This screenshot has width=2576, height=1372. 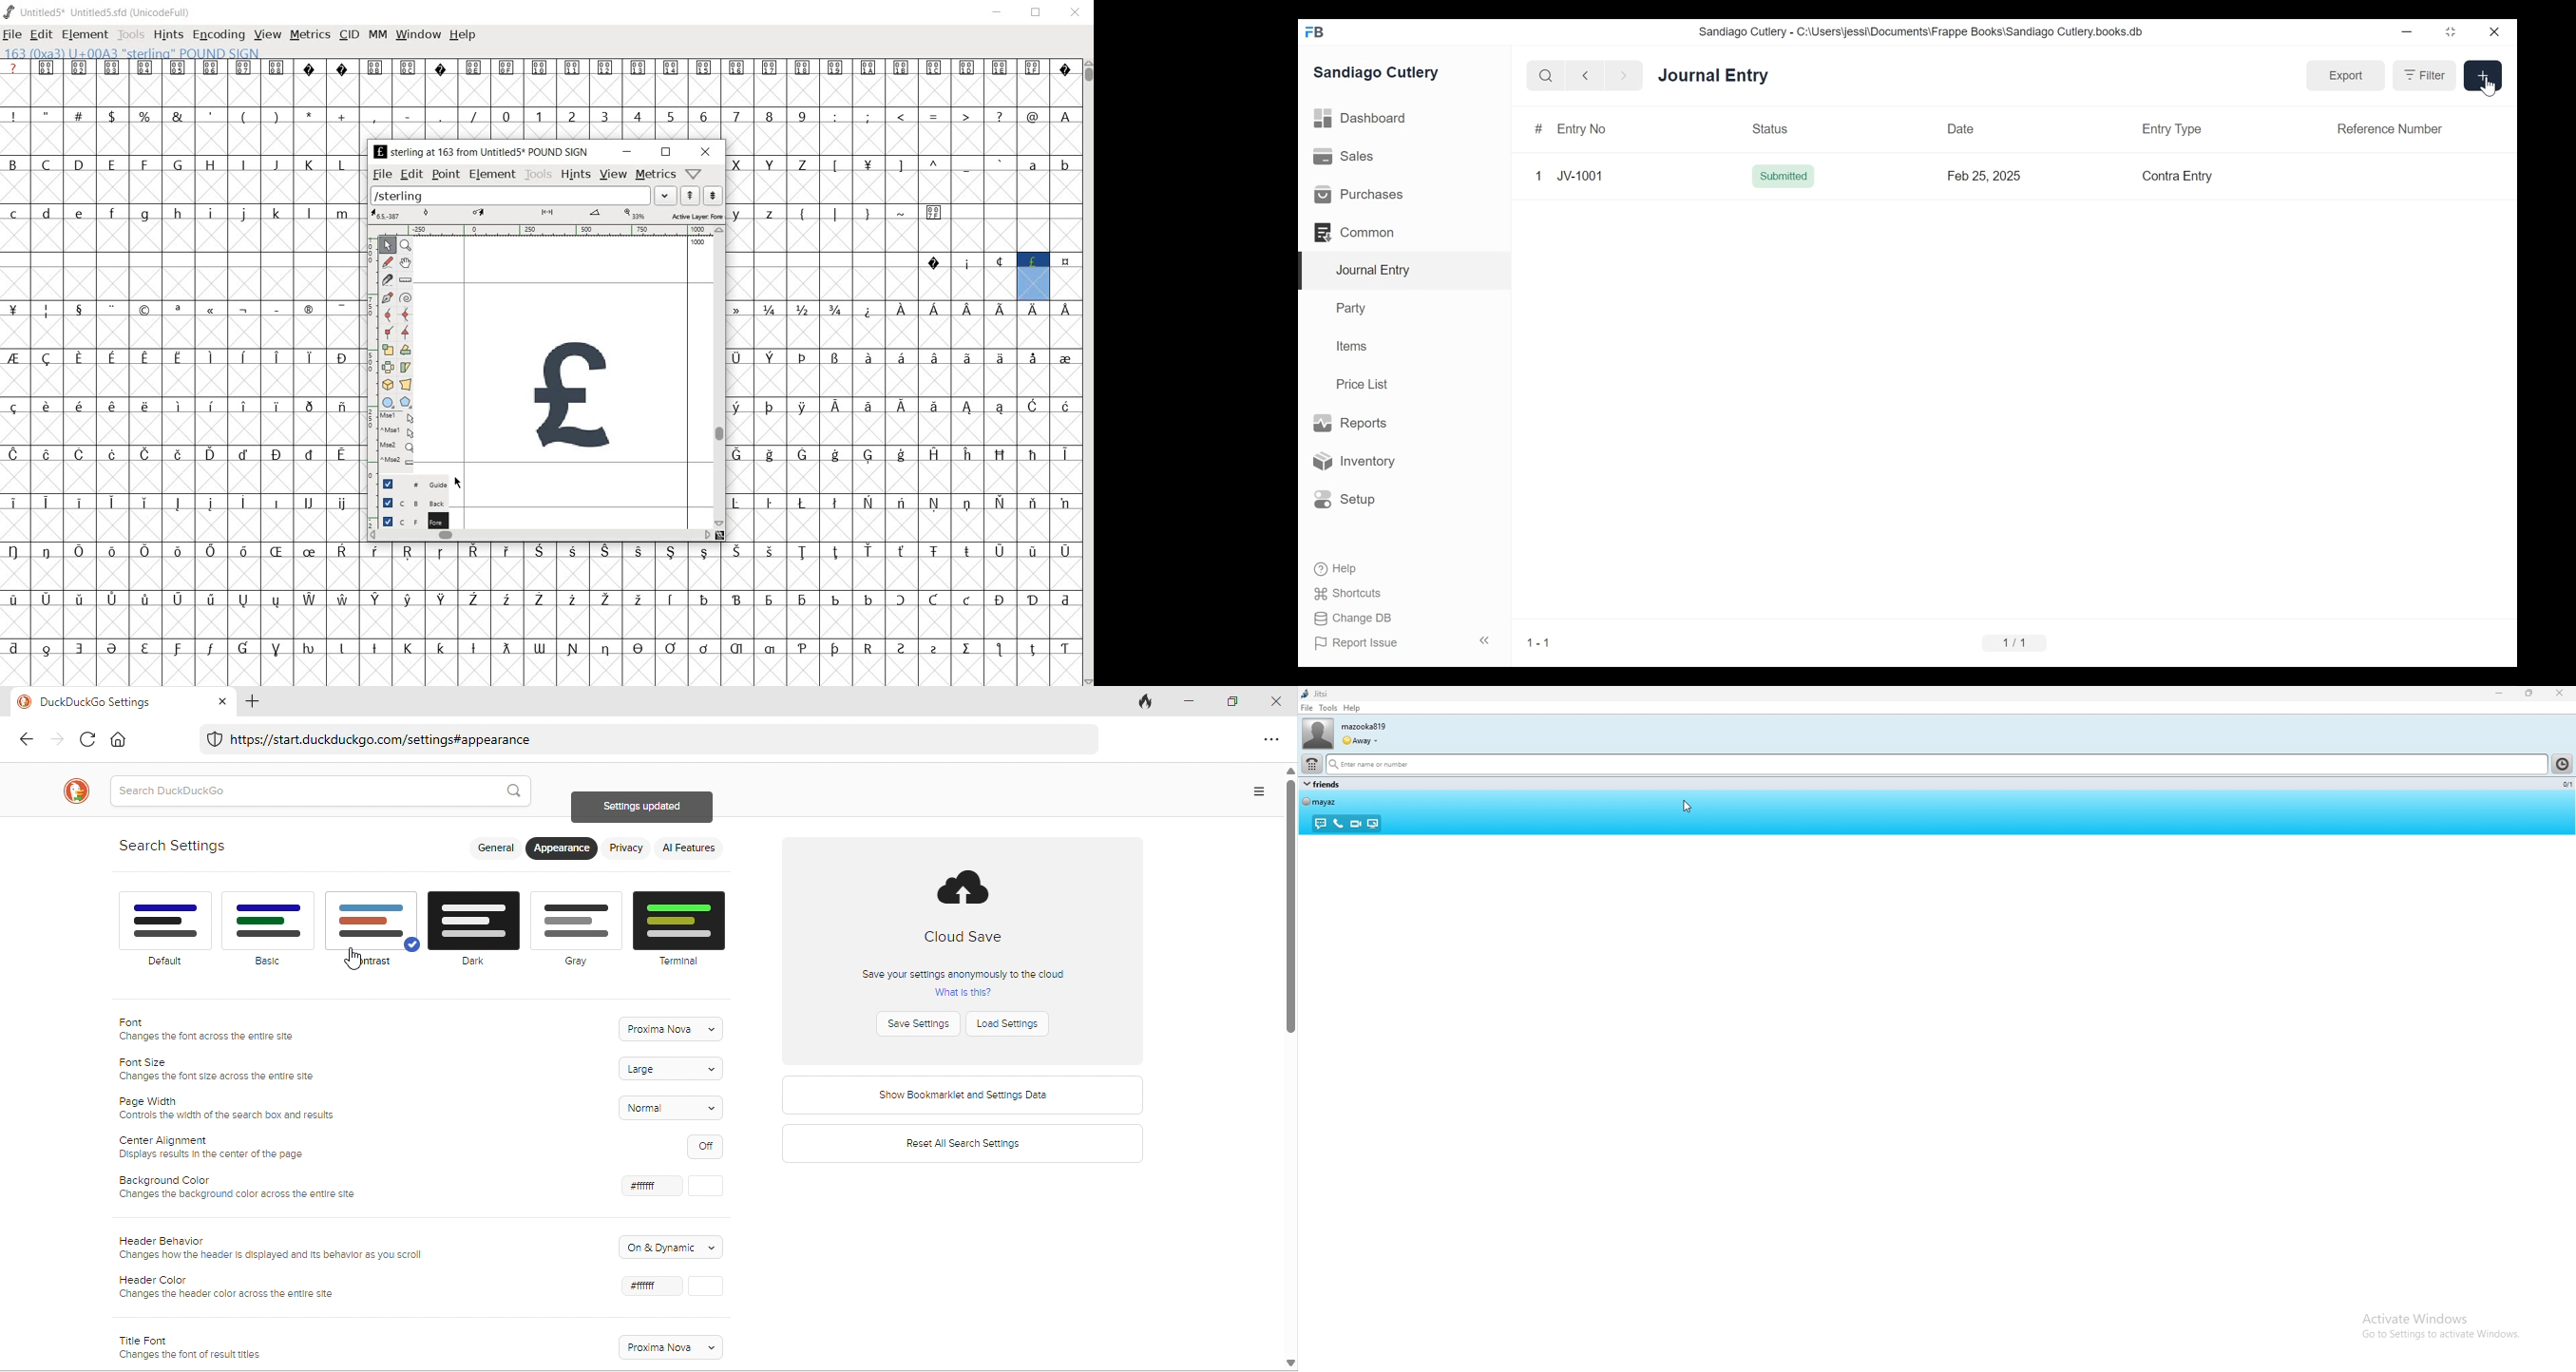 What do you see at coordinates (418, 36) in the screenshot?
I see `WINDOW` at bounding box center [418, 36].